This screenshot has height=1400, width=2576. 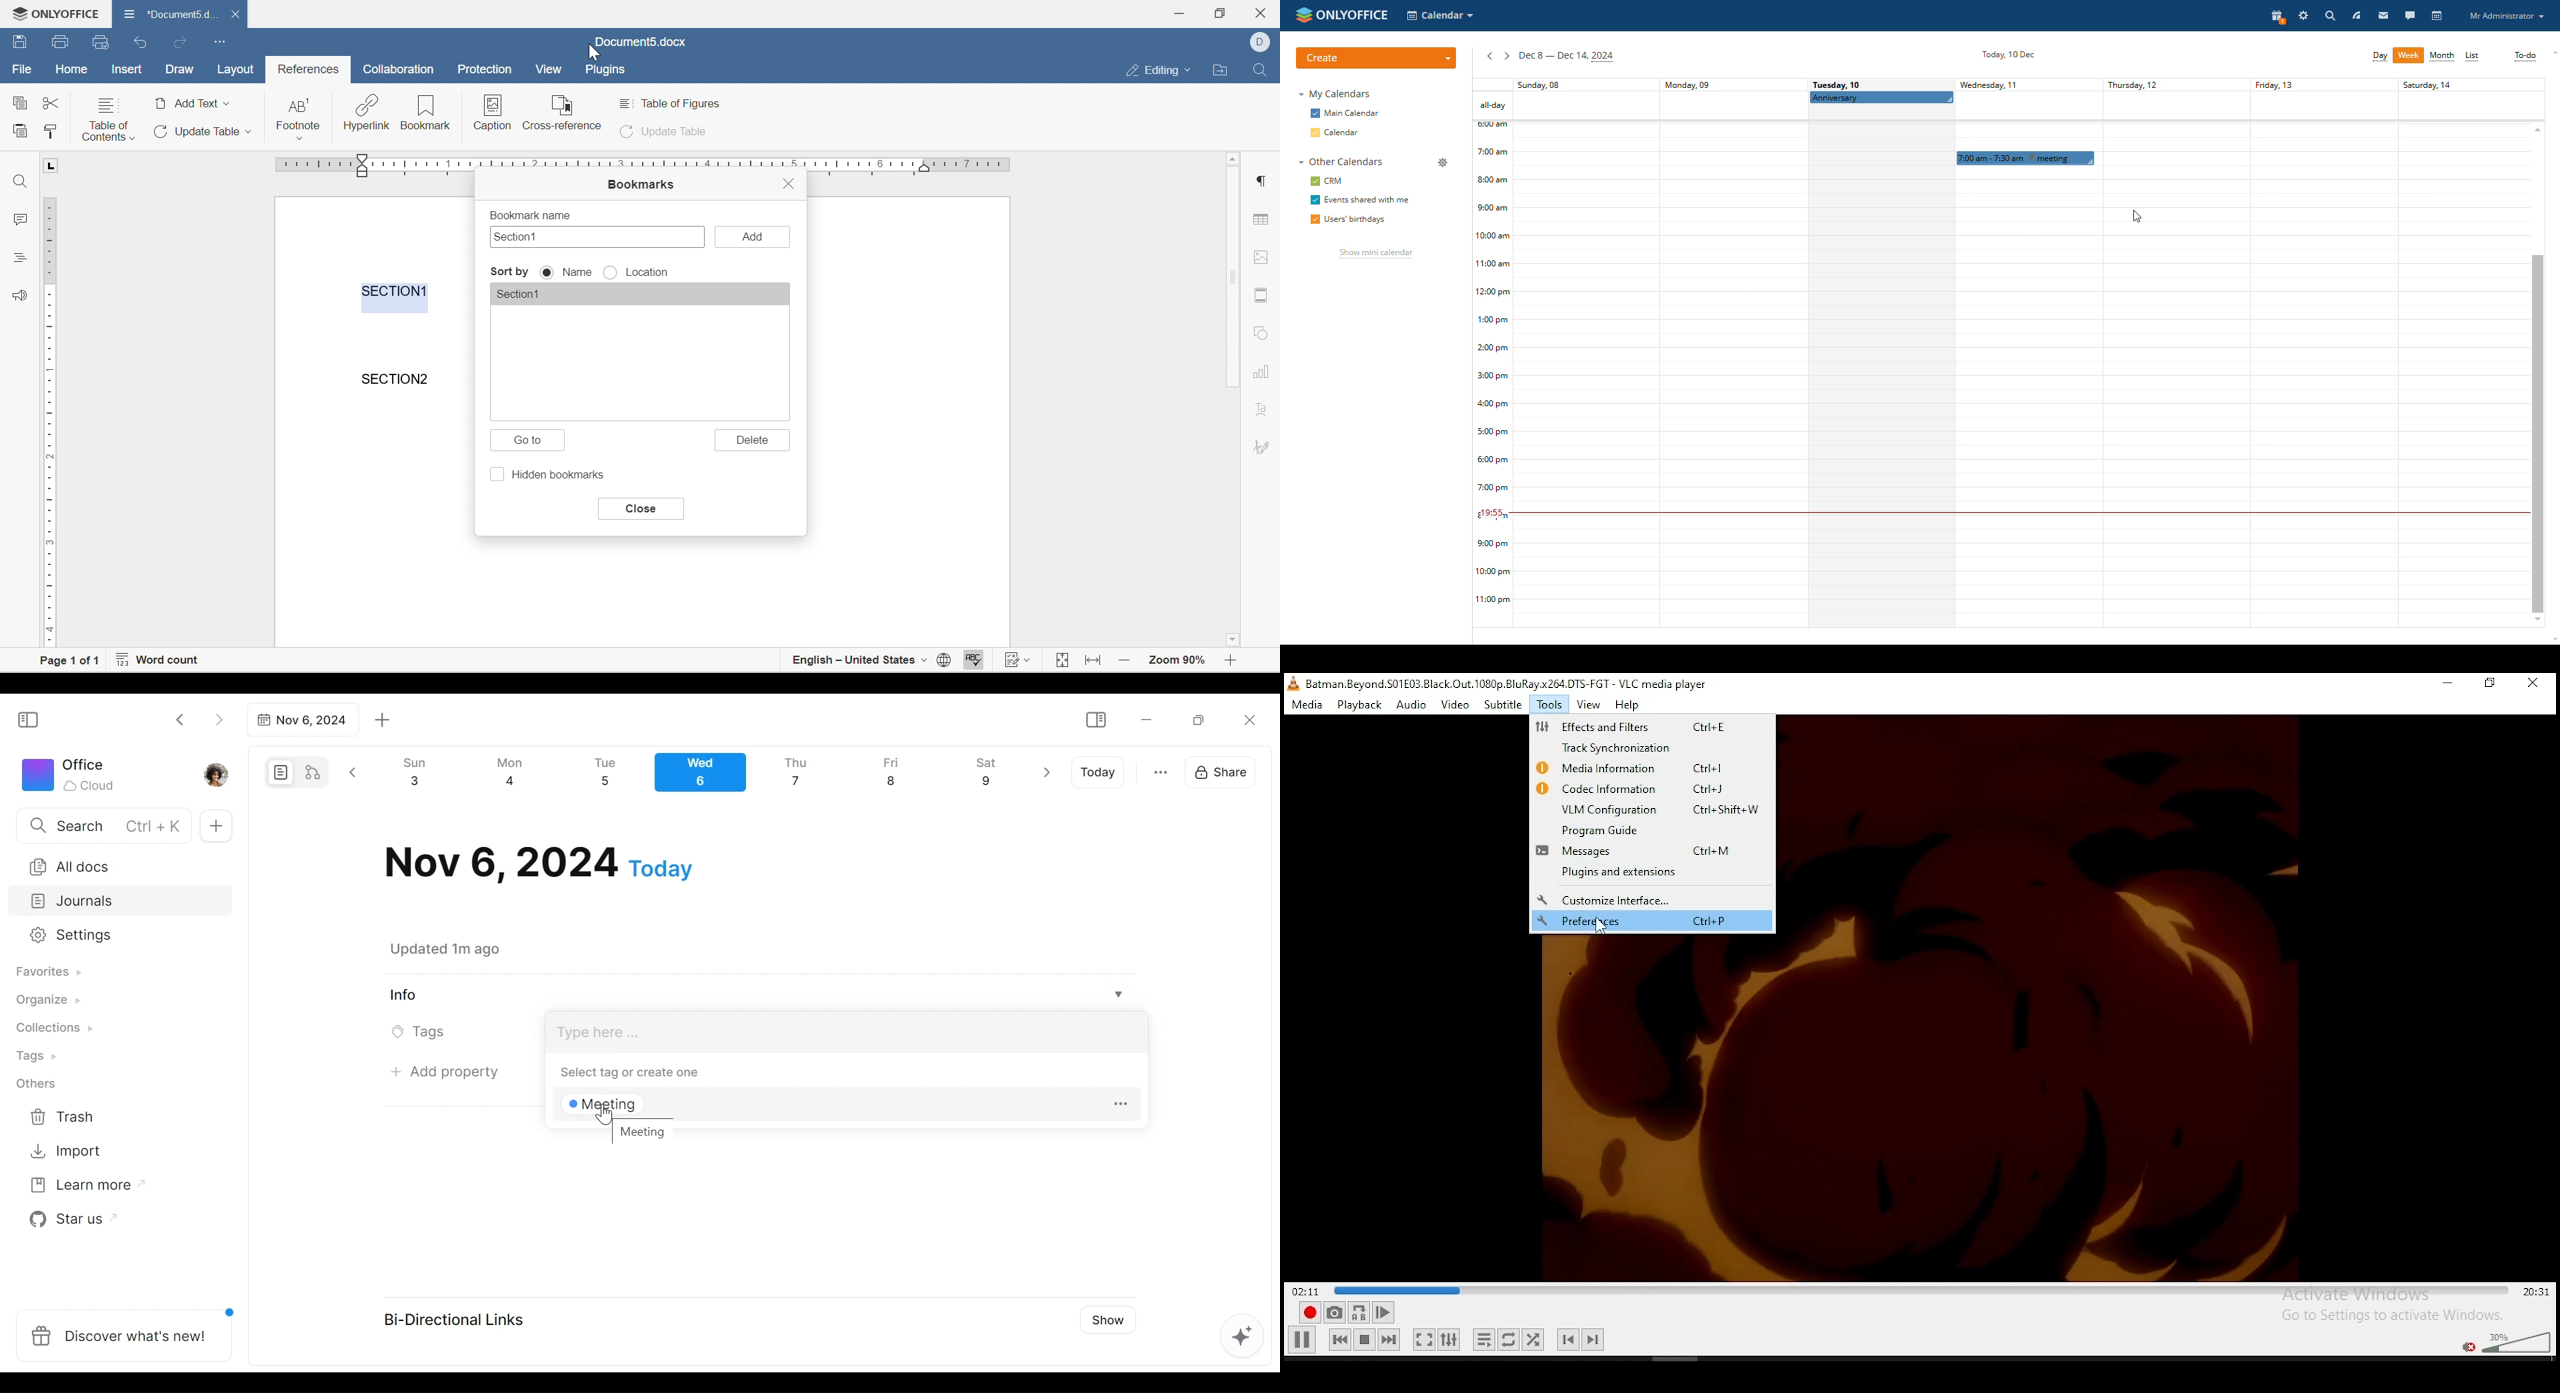 What do you see at coordinates (1223, 71) in the screenshot?
I see `open file location` at bounding box center [1223, 71].